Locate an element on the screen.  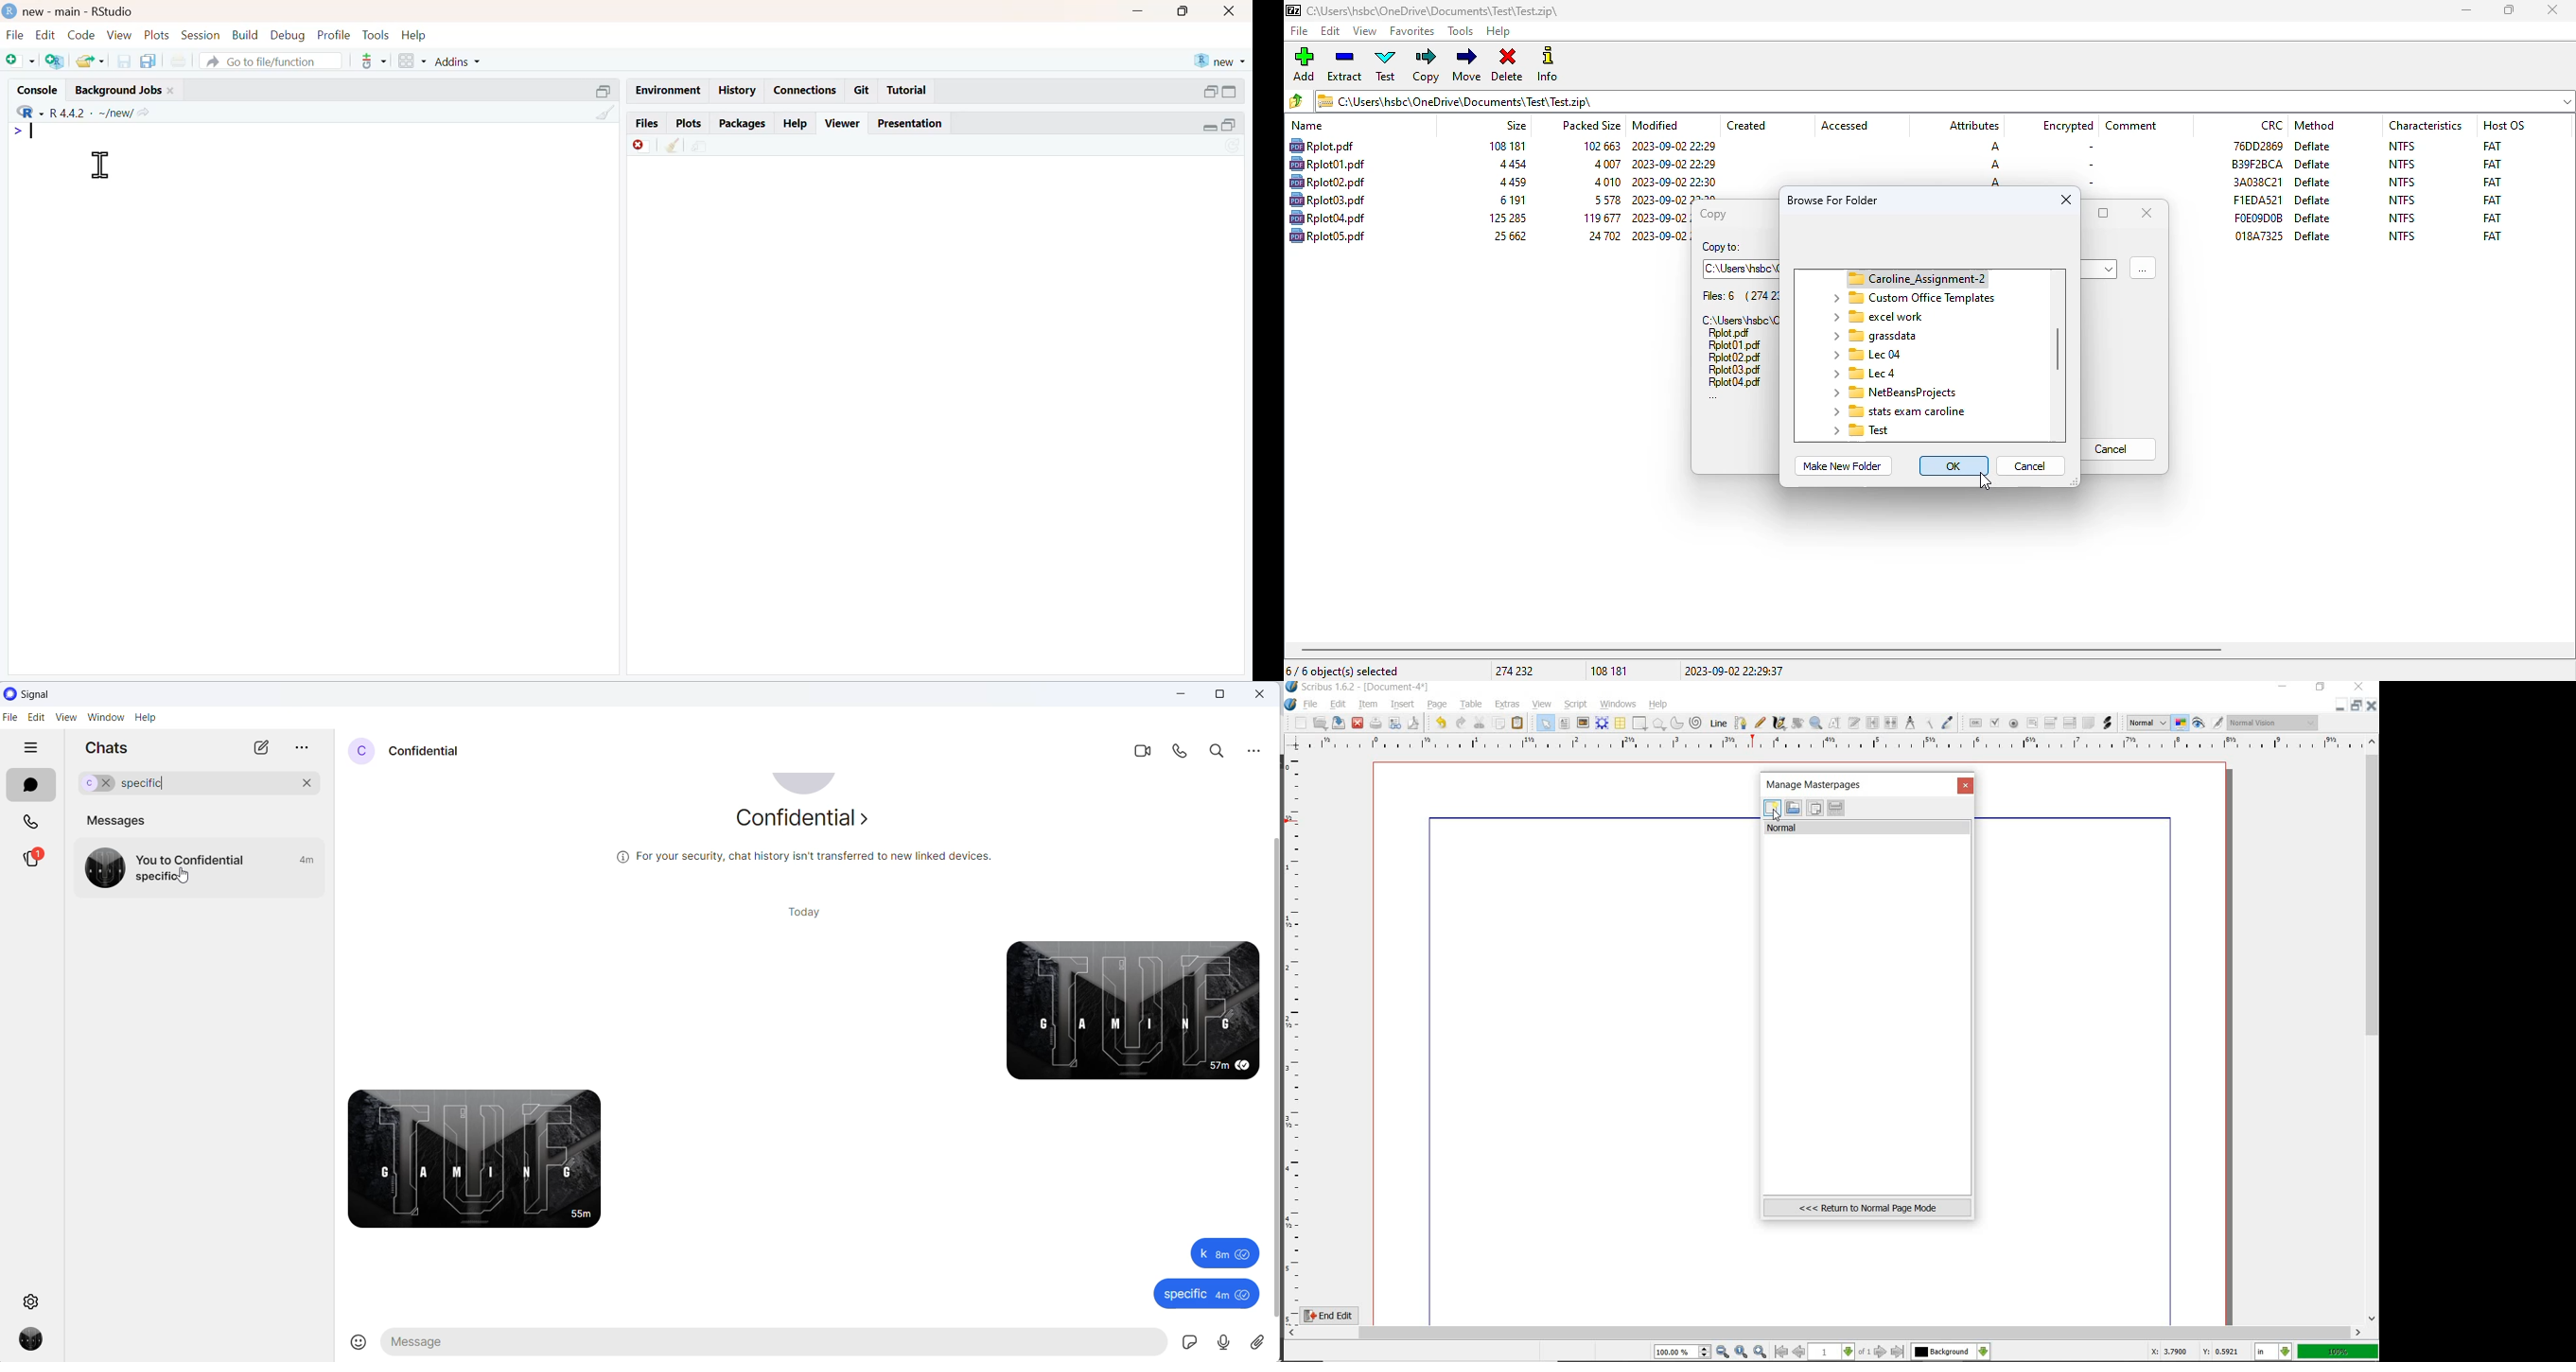
security related text is located at coordinates (812, 859).